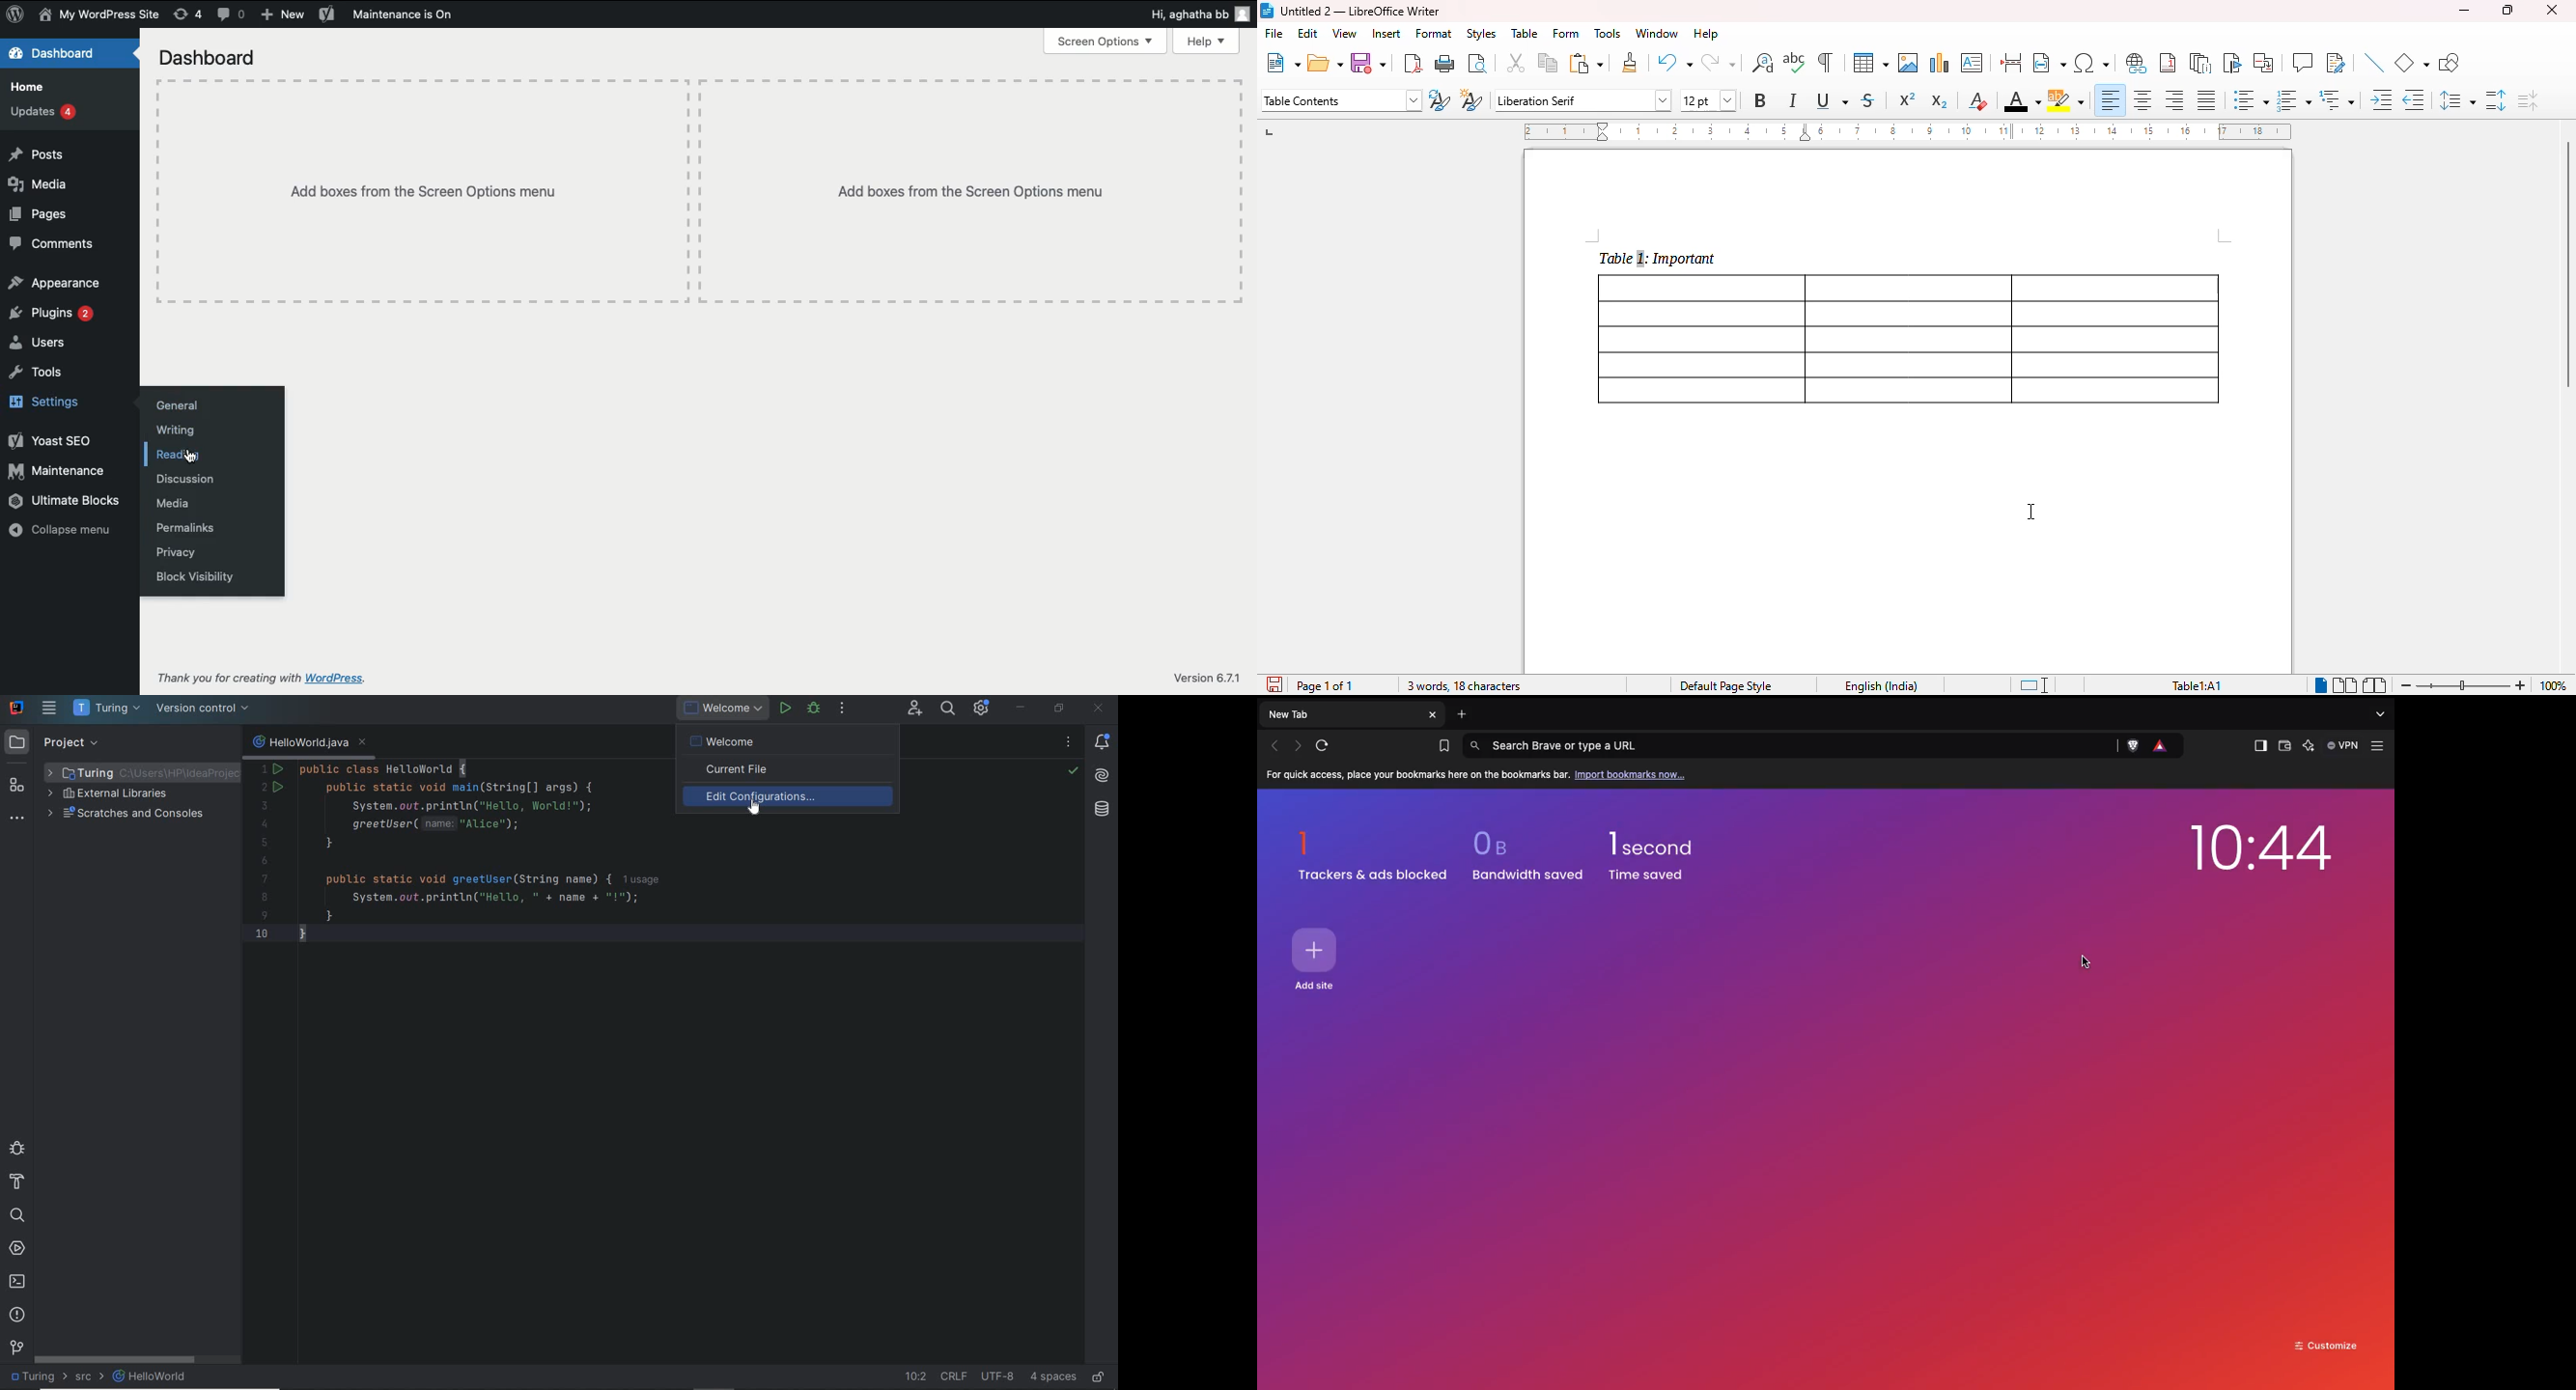  What do you see at coordinates (1633, 774) in the screenshot?
I see `Import bookmarks now...` at bounding box center [1633, 774].